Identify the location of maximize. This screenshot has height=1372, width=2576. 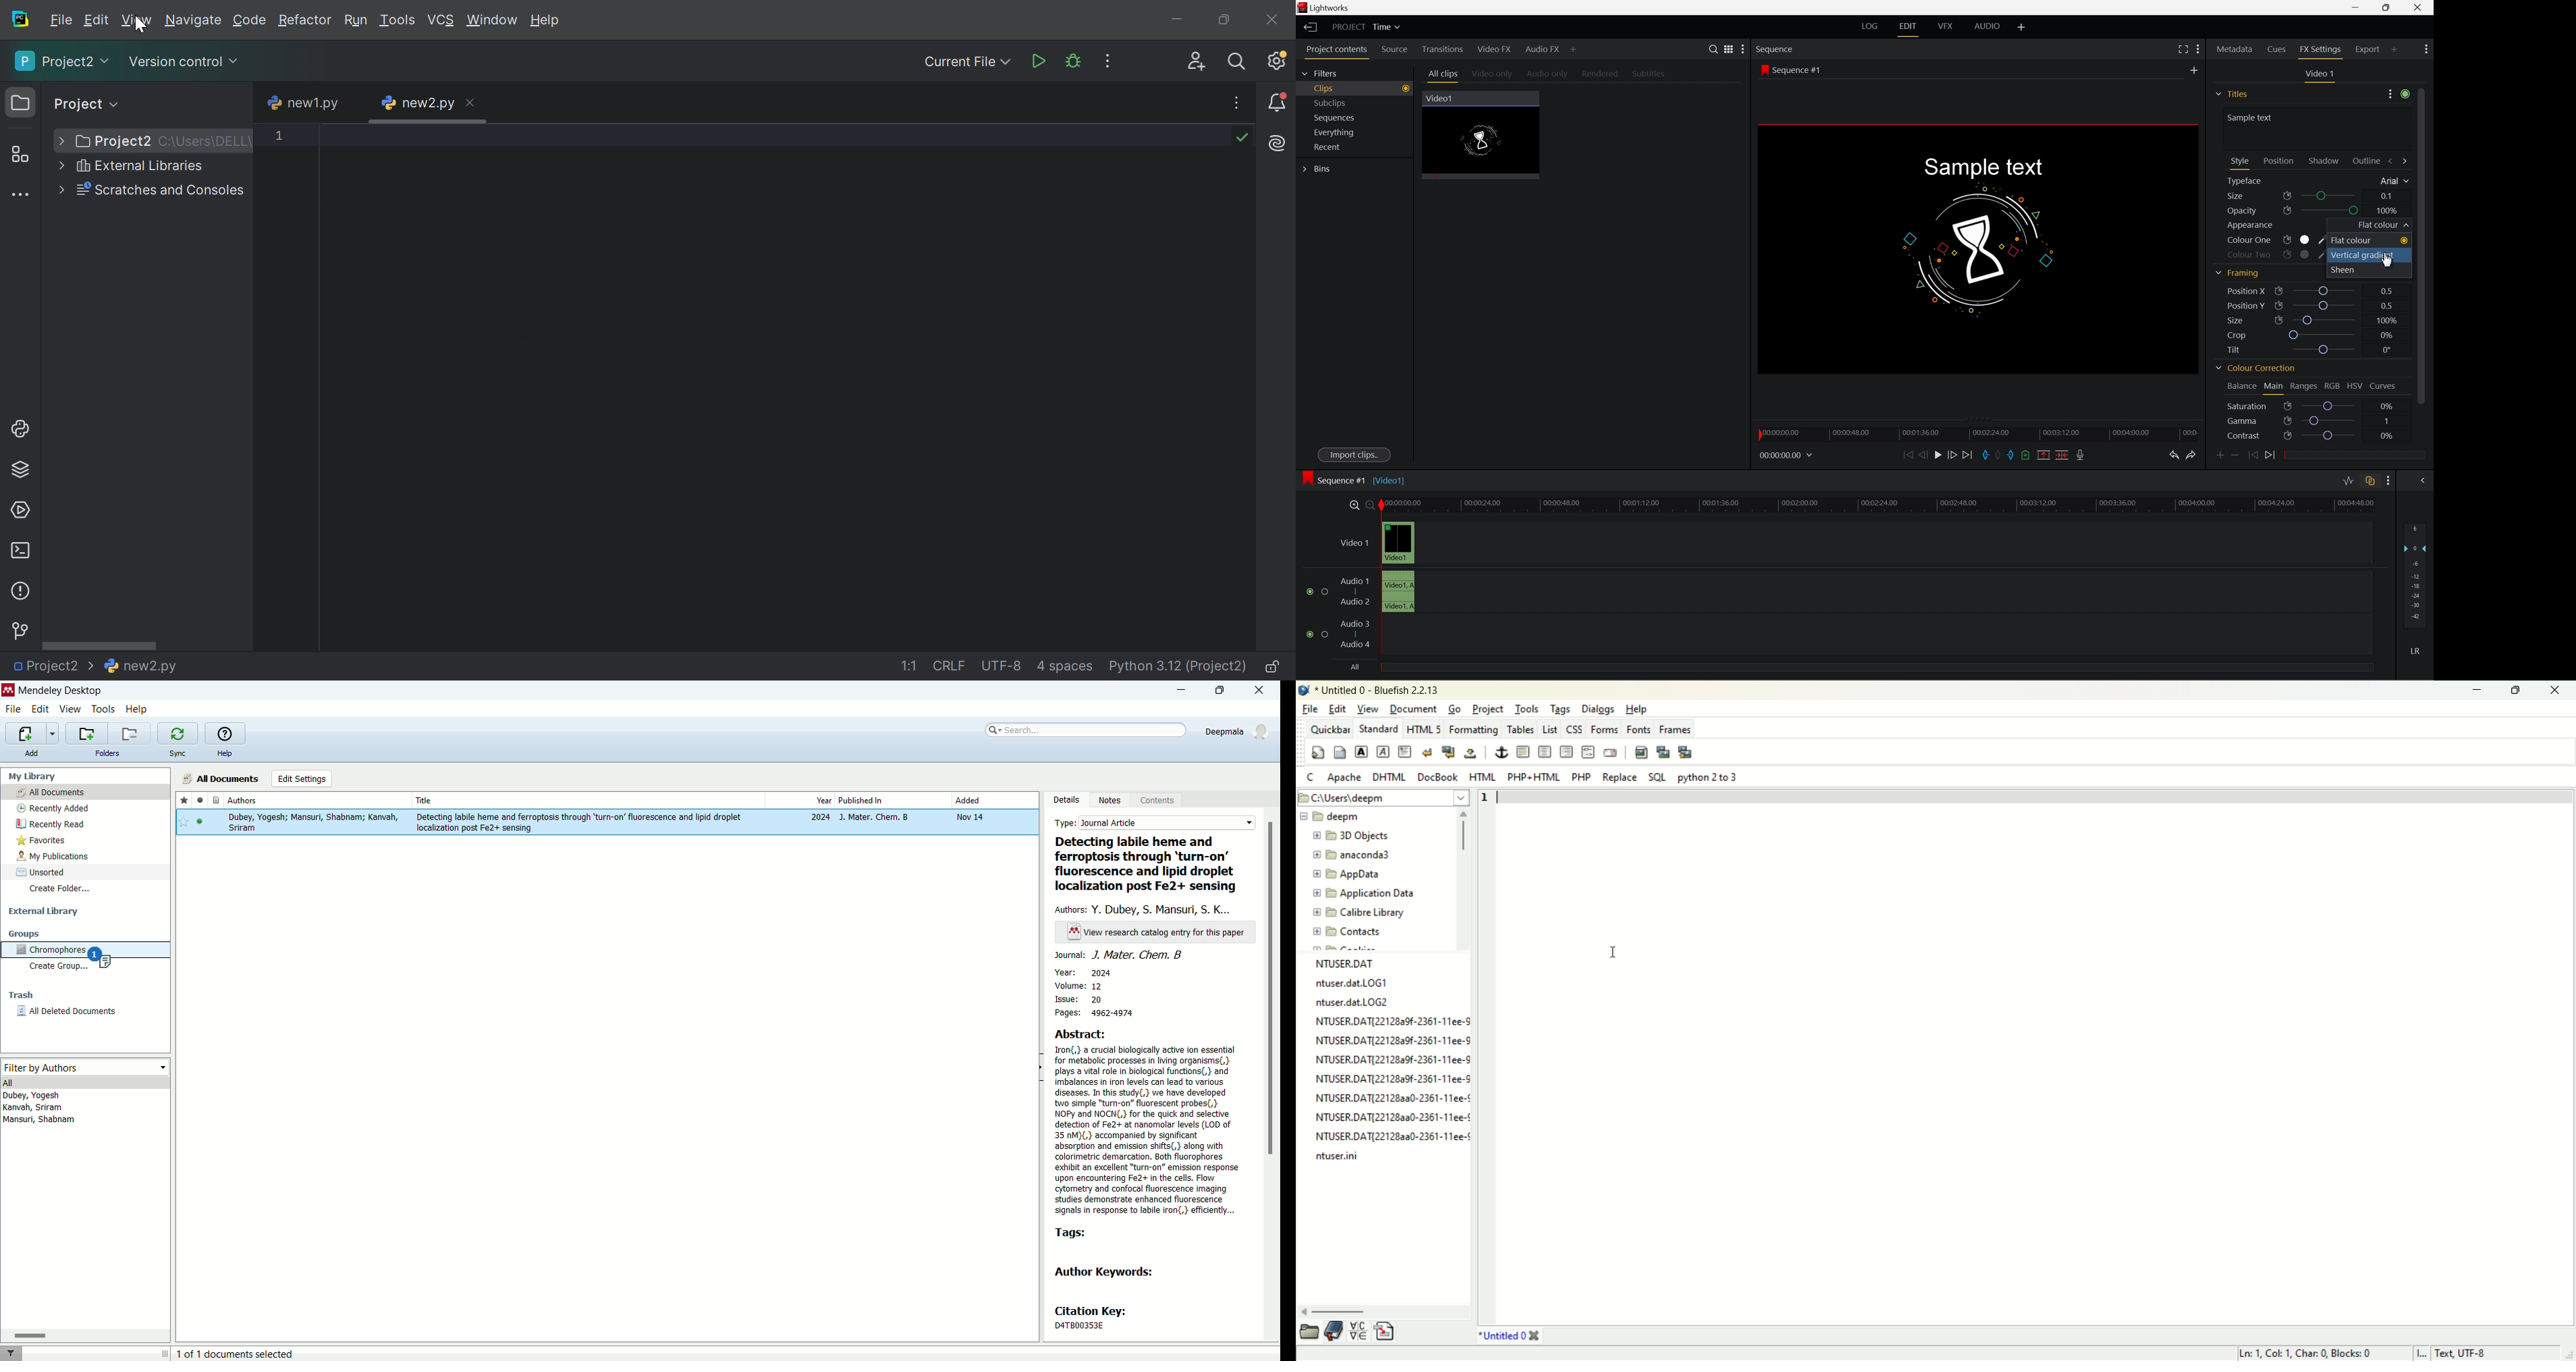
(1221, 690).